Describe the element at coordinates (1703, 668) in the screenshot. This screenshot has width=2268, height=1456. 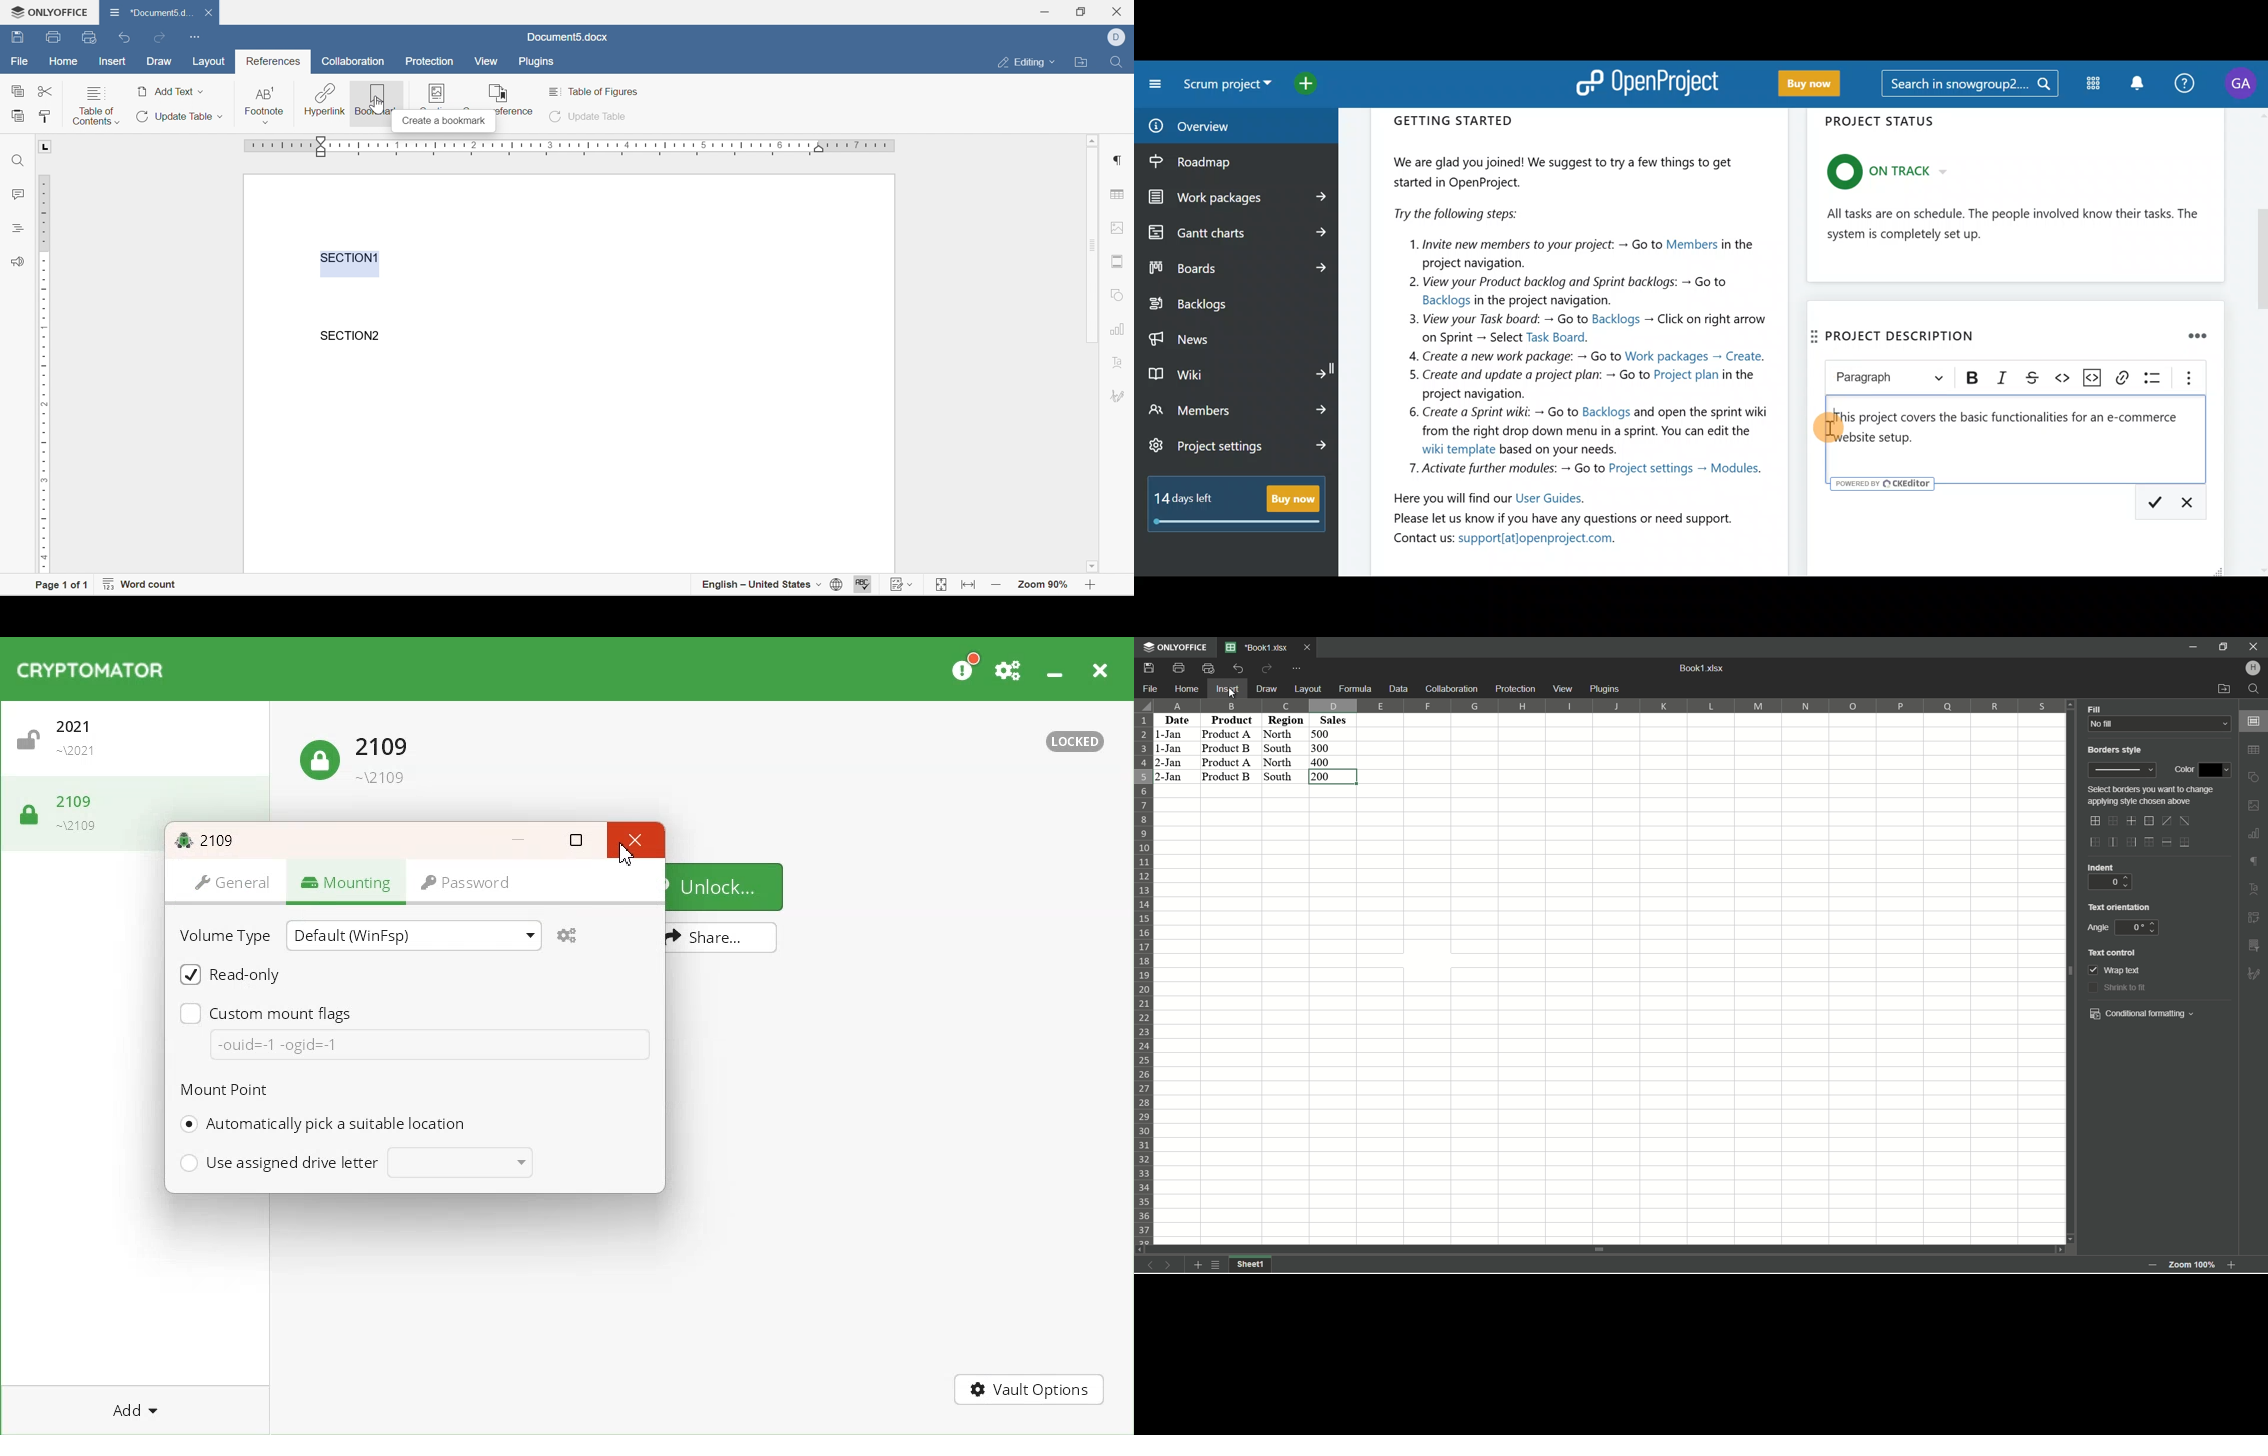
I see `book1.xlsx` at that location.